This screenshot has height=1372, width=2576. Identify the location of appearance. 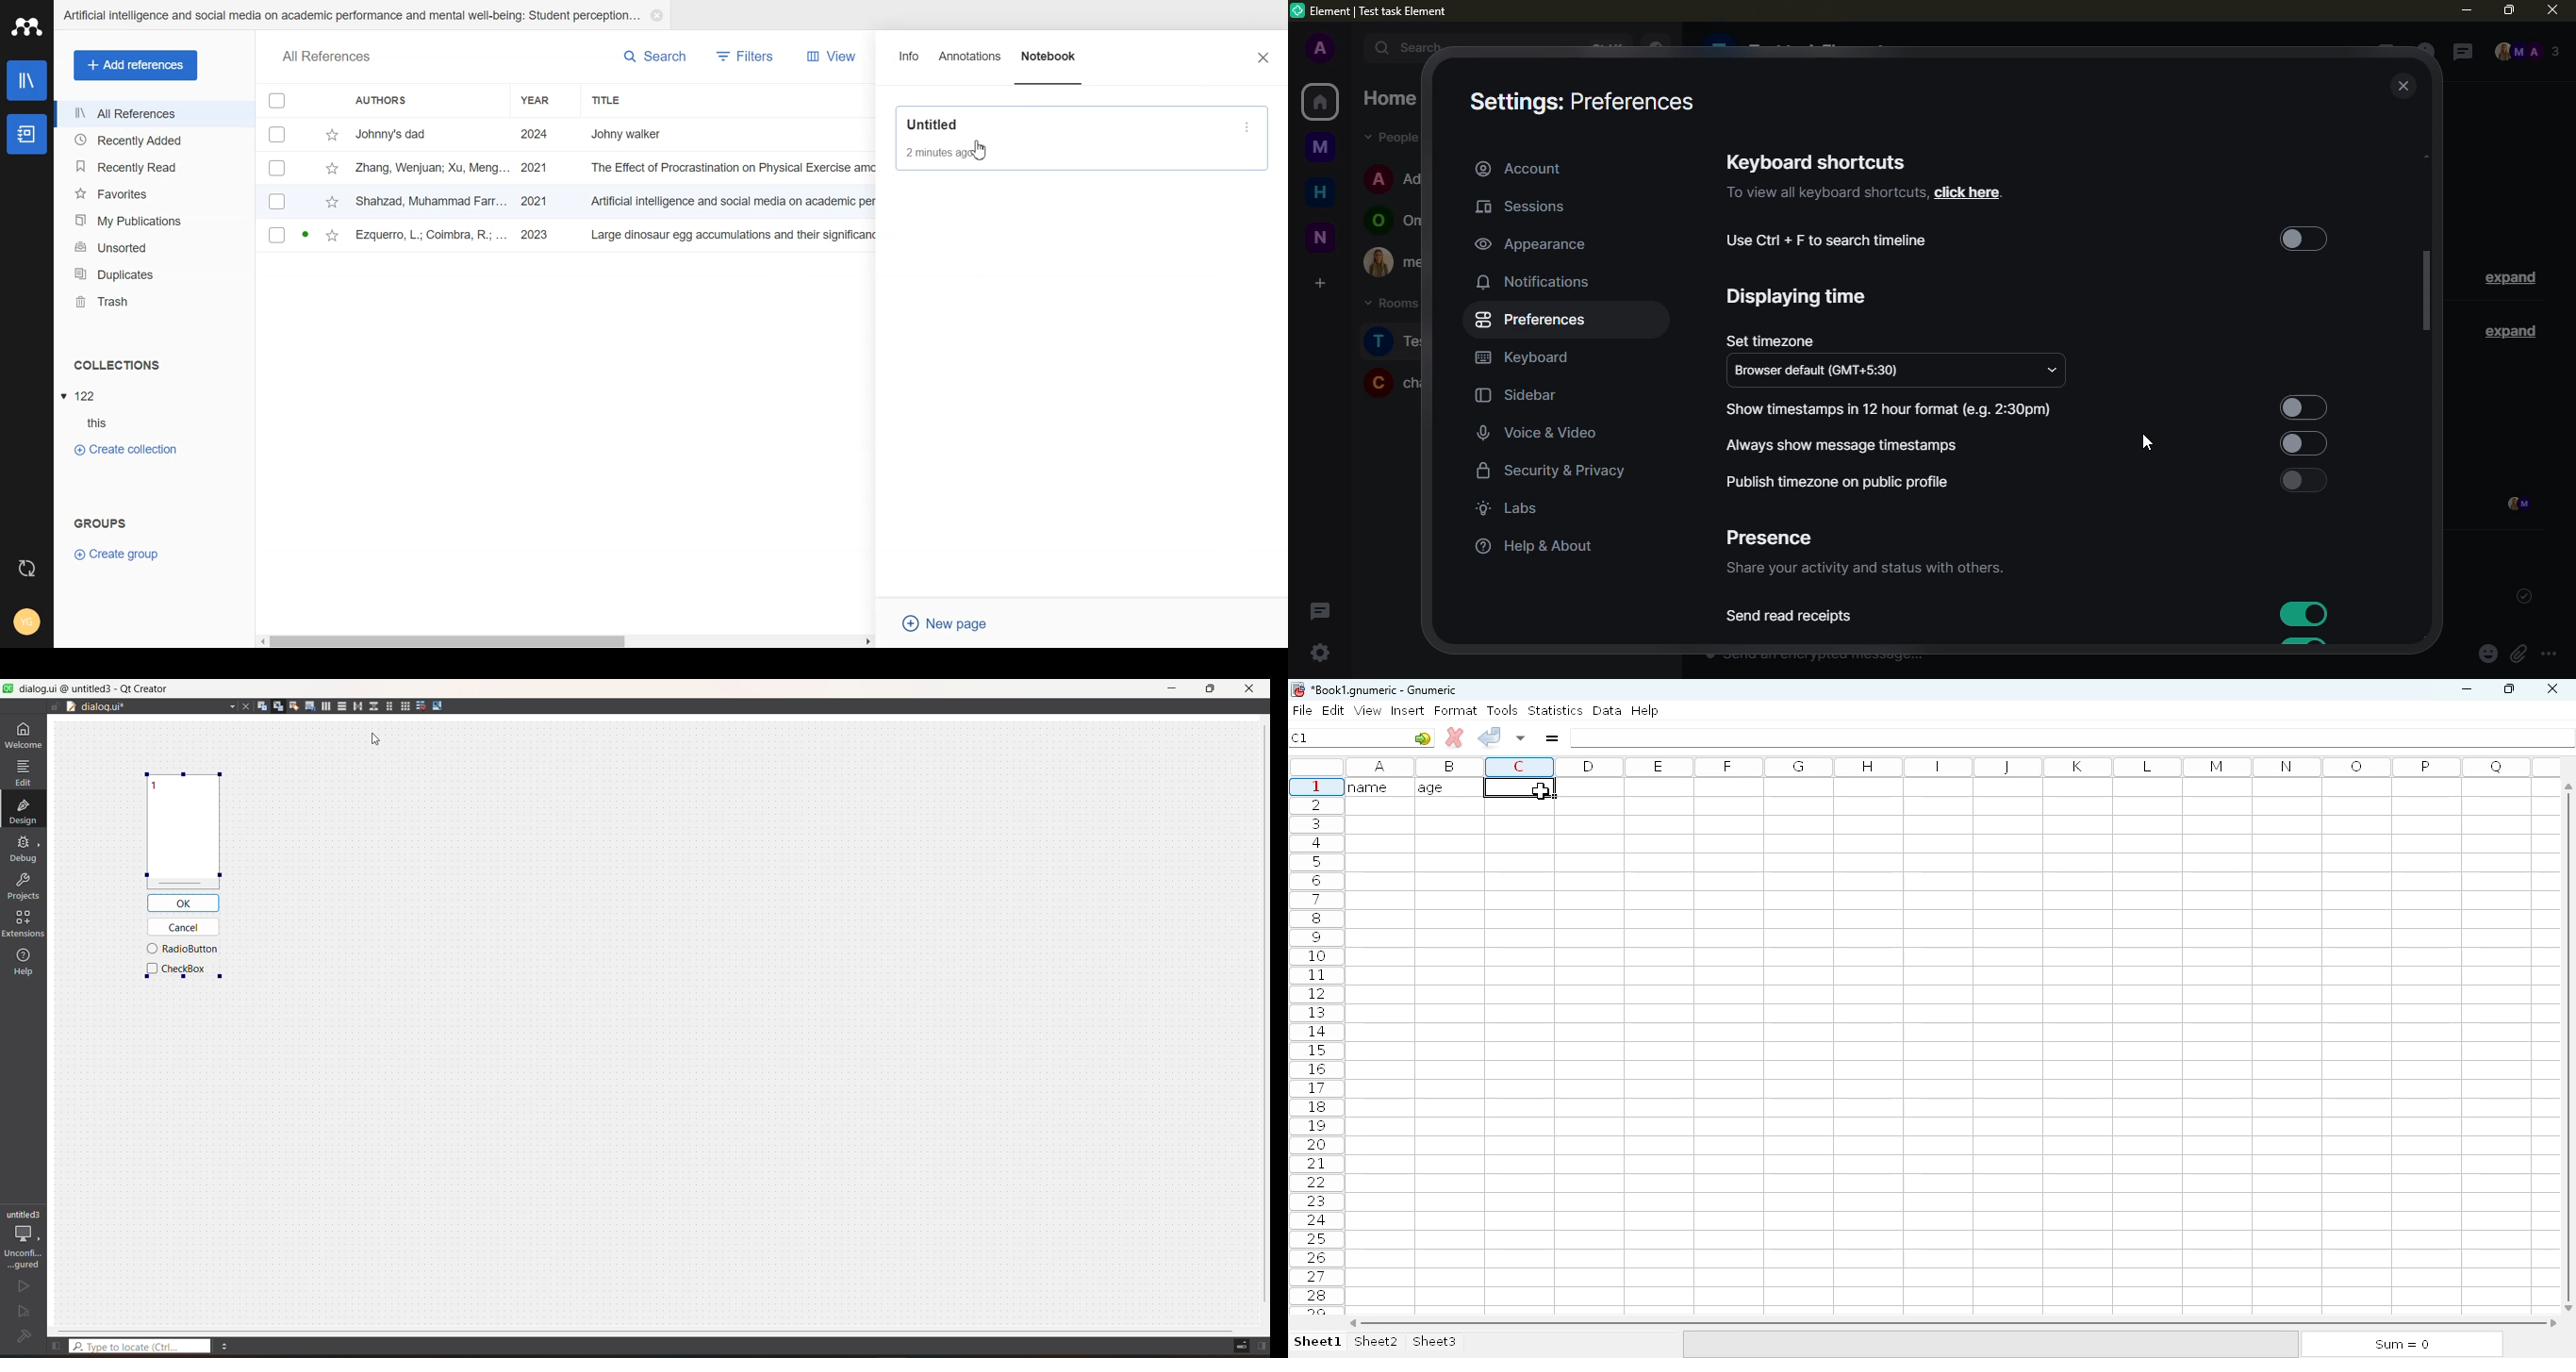
(1531, 243).